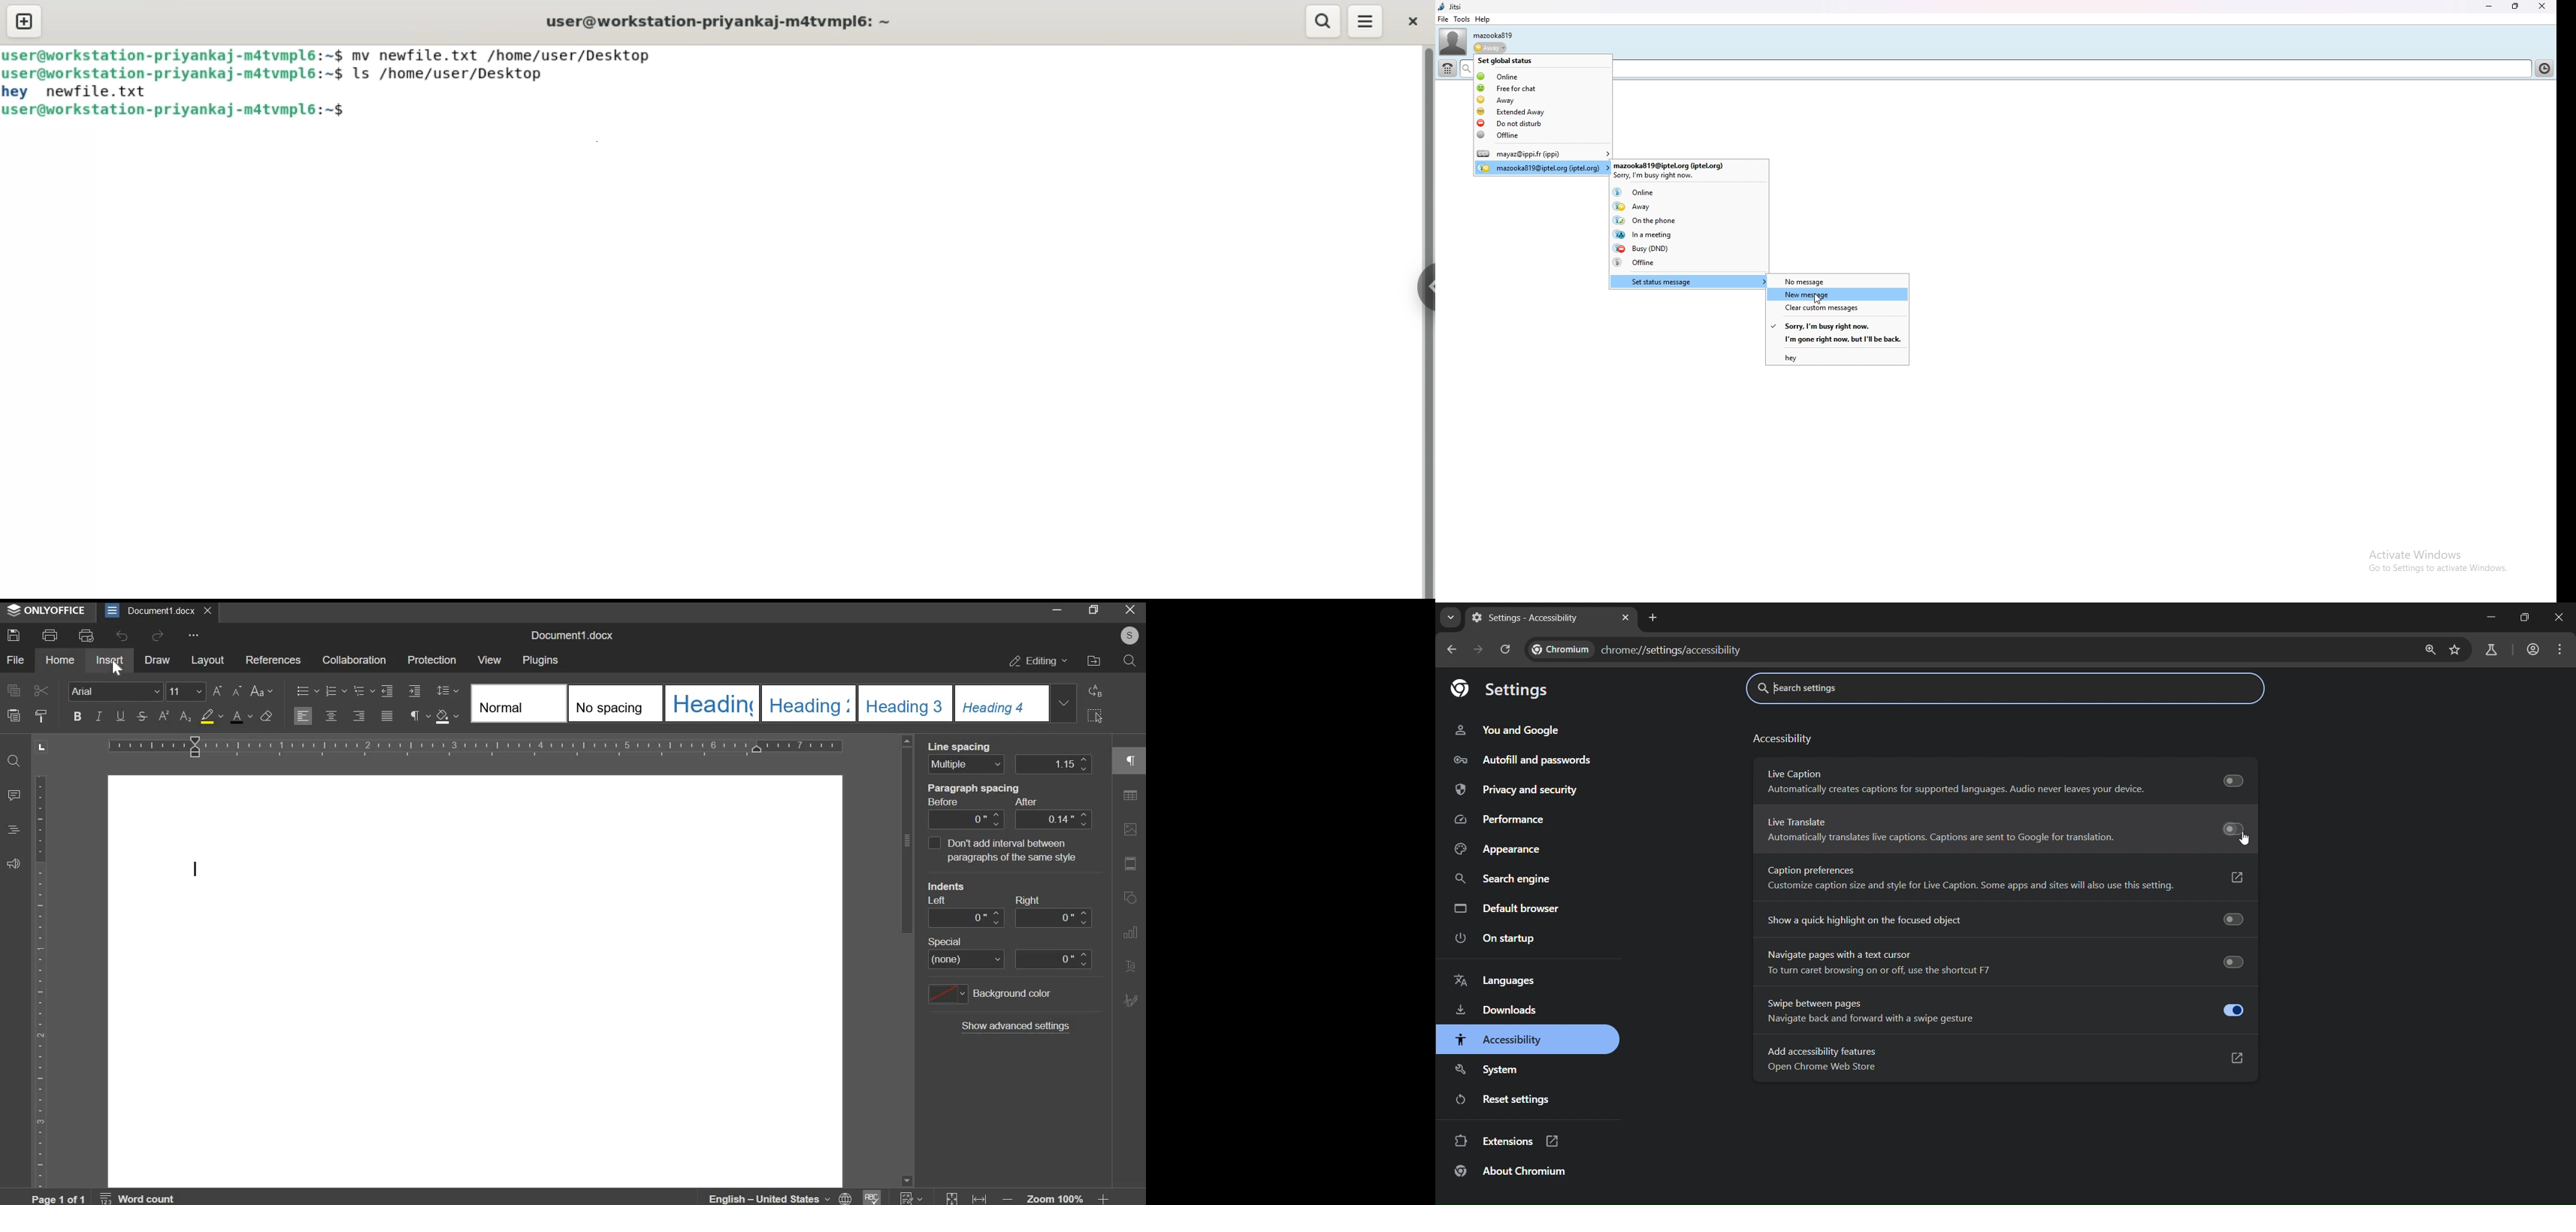 Image resolution: width=2576 pixels, height=1232 pixels. I want to click on draw, so click(157, 660).